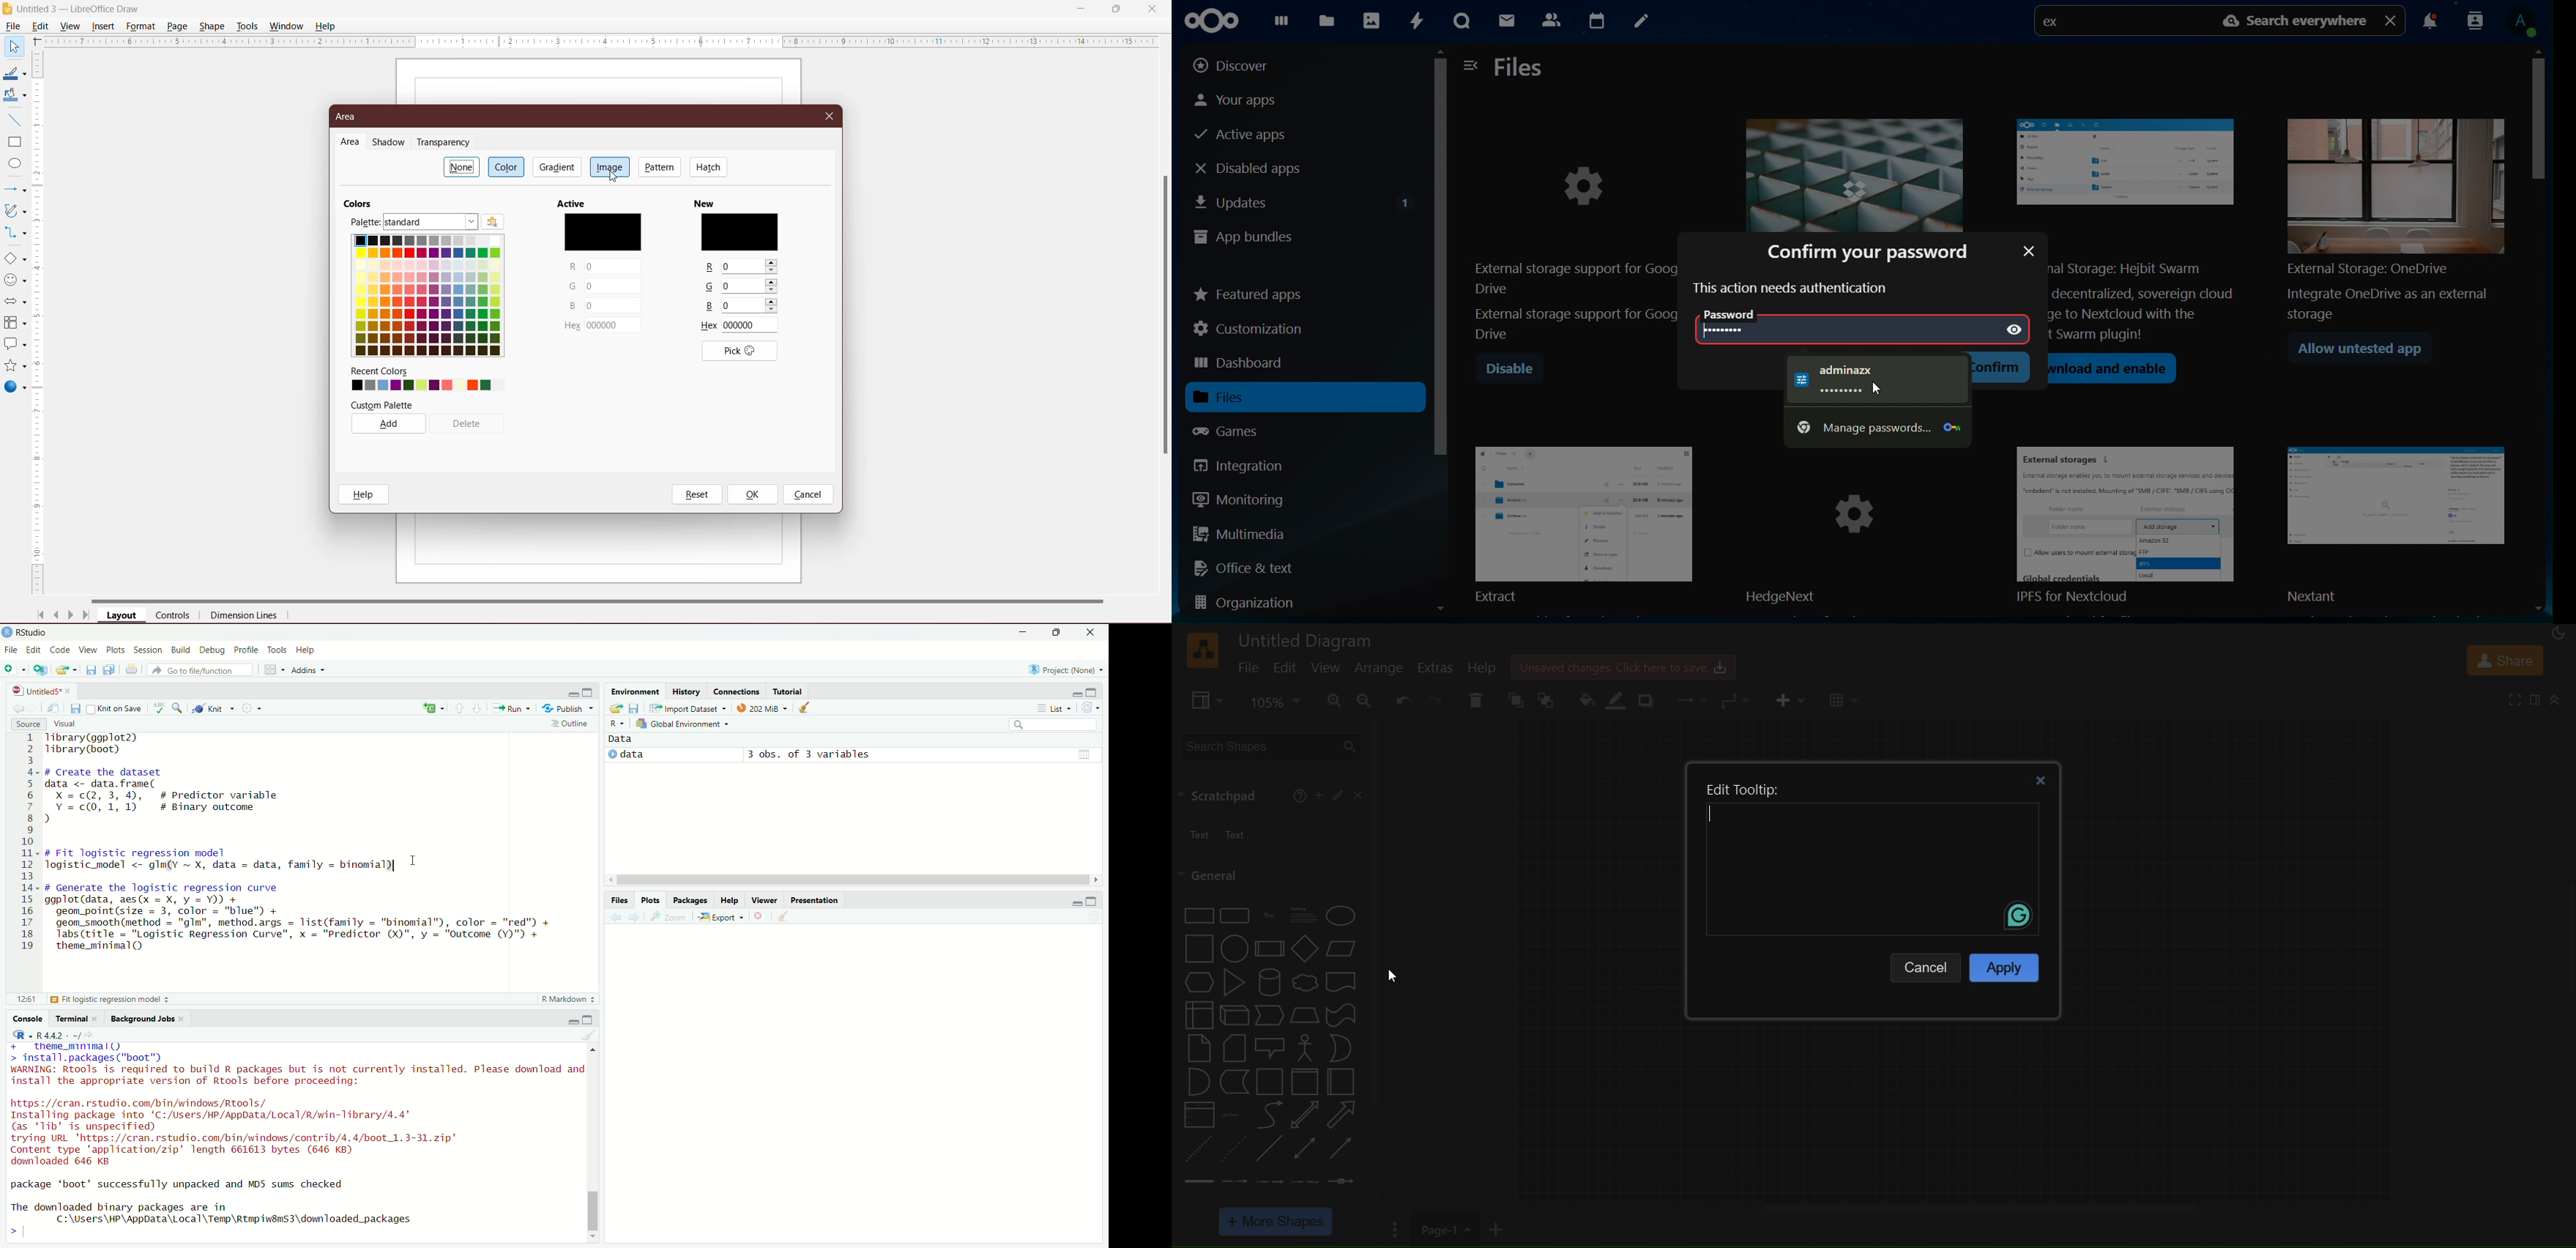 This screenshot has height=1260, width=2576. Describe the element at coordinates (809, 755) in the screenshot. I see `3 obs. of 3 variables` at that location.